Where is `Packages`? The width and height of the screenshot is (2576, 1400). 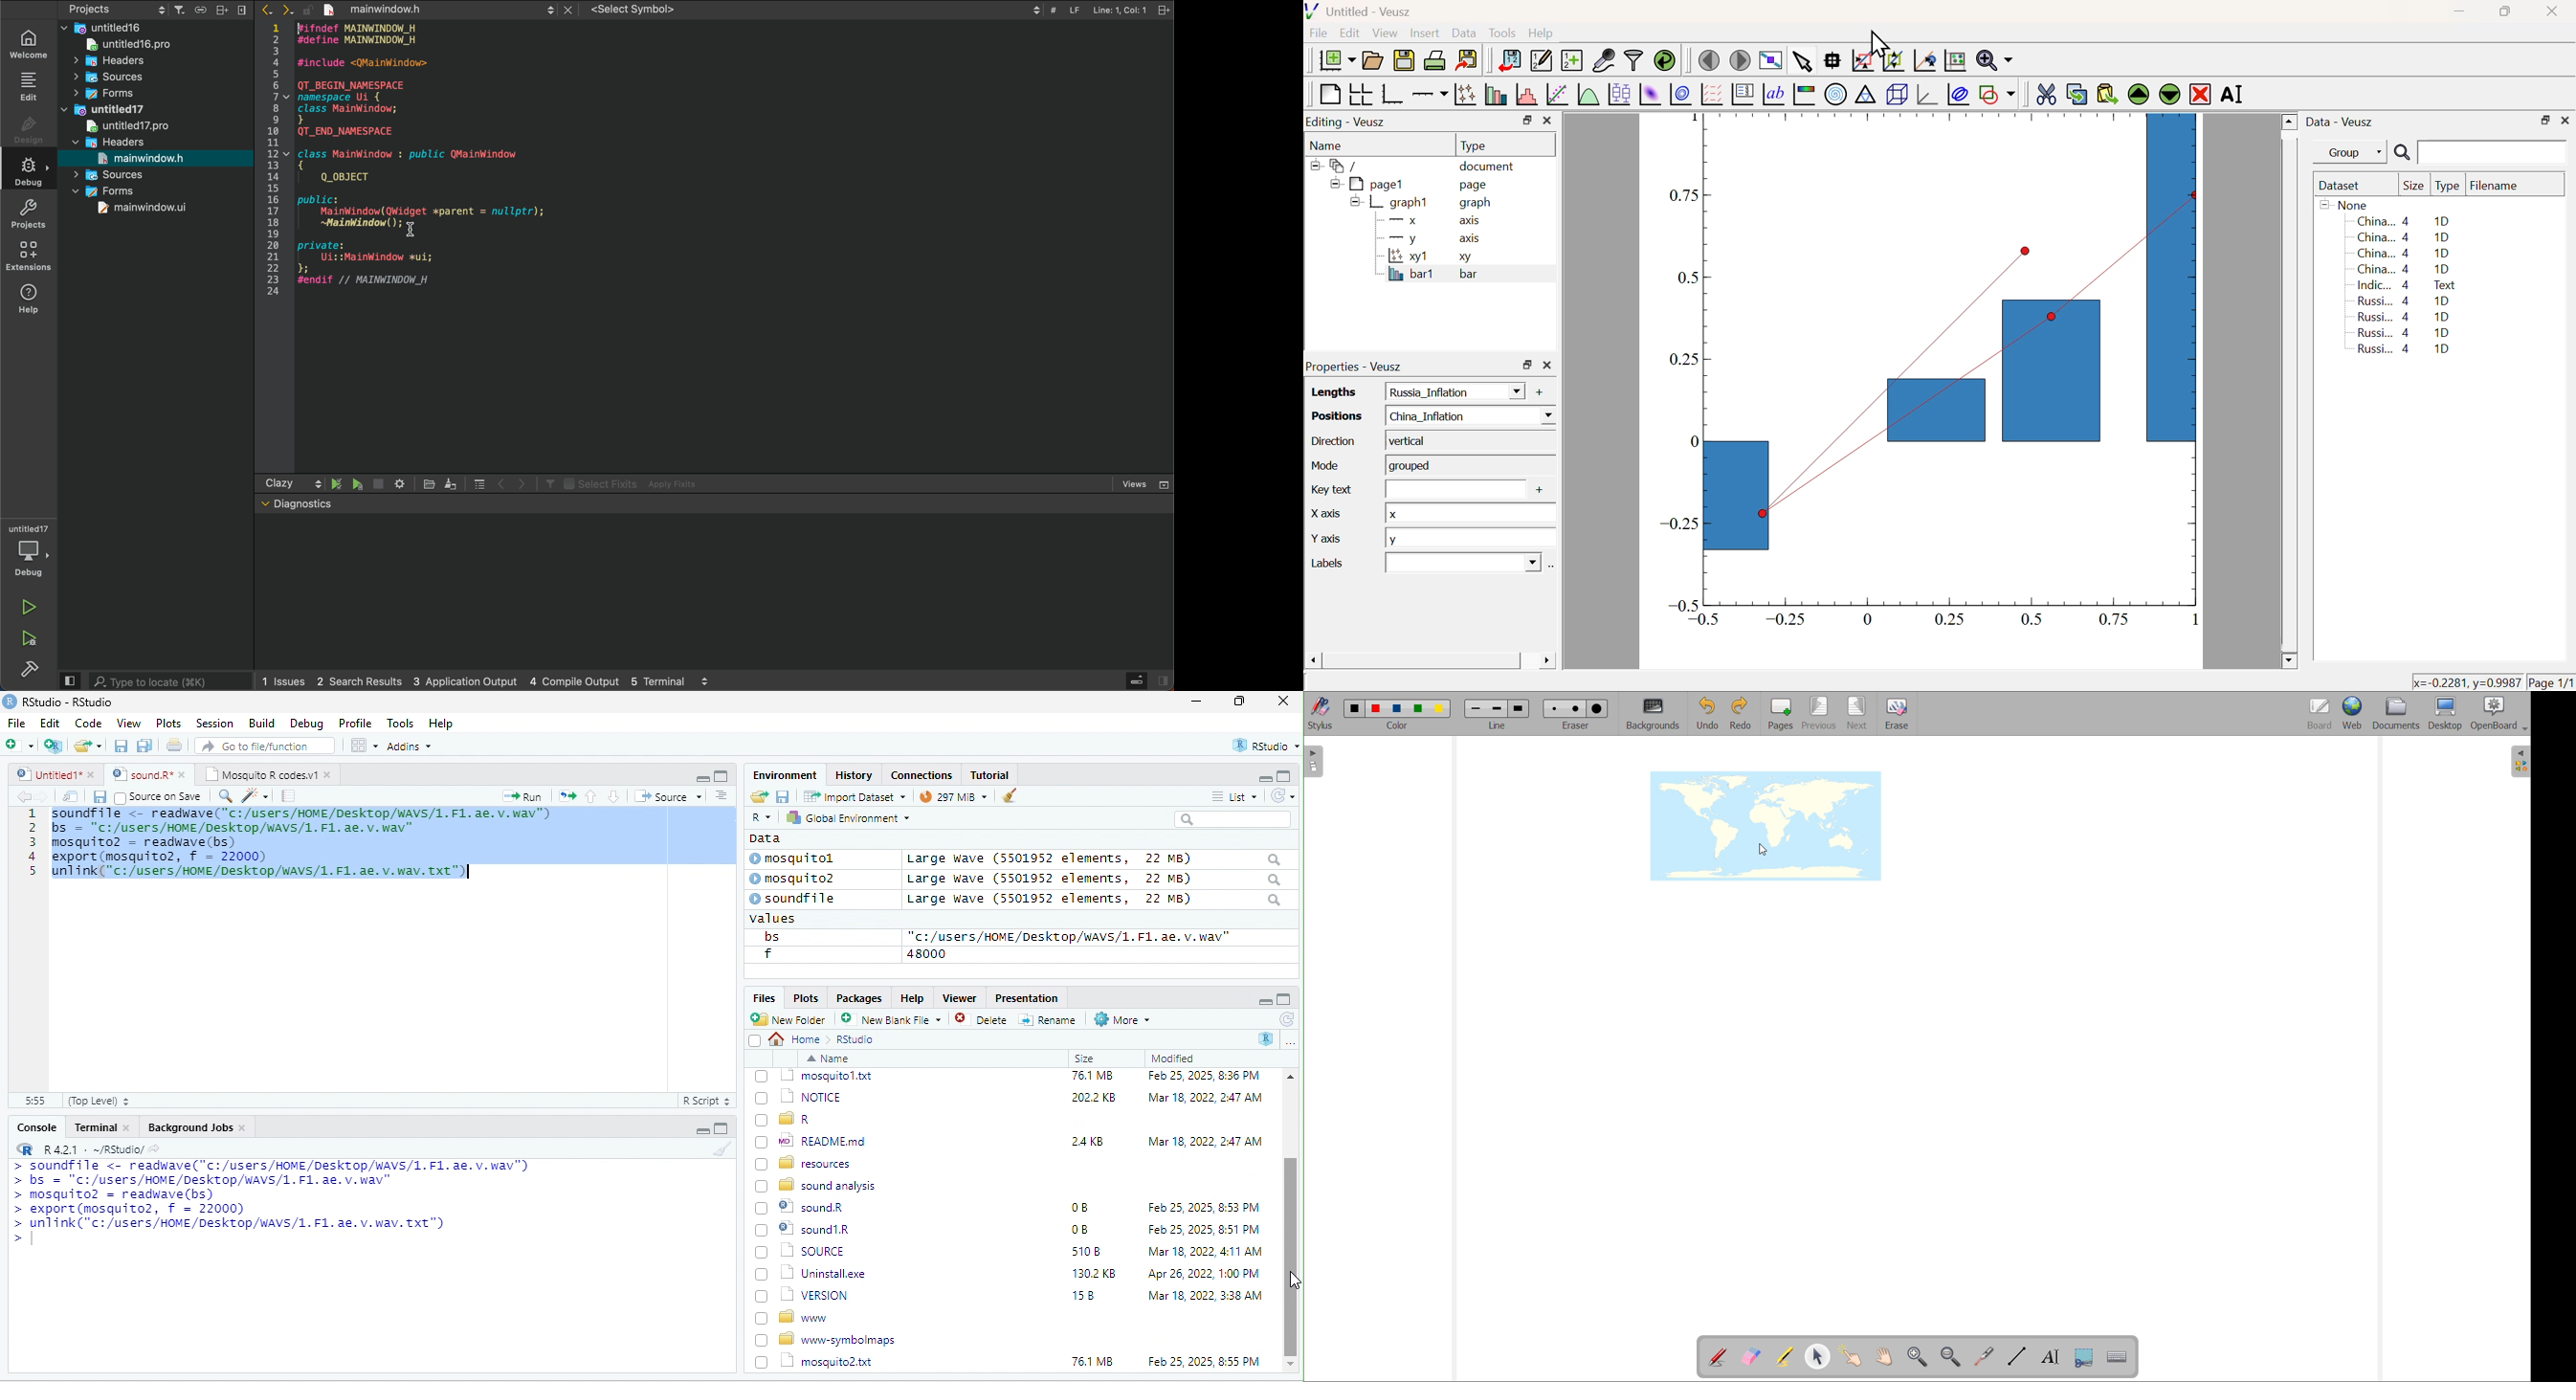
Packages is located at coordinates (862, 997).